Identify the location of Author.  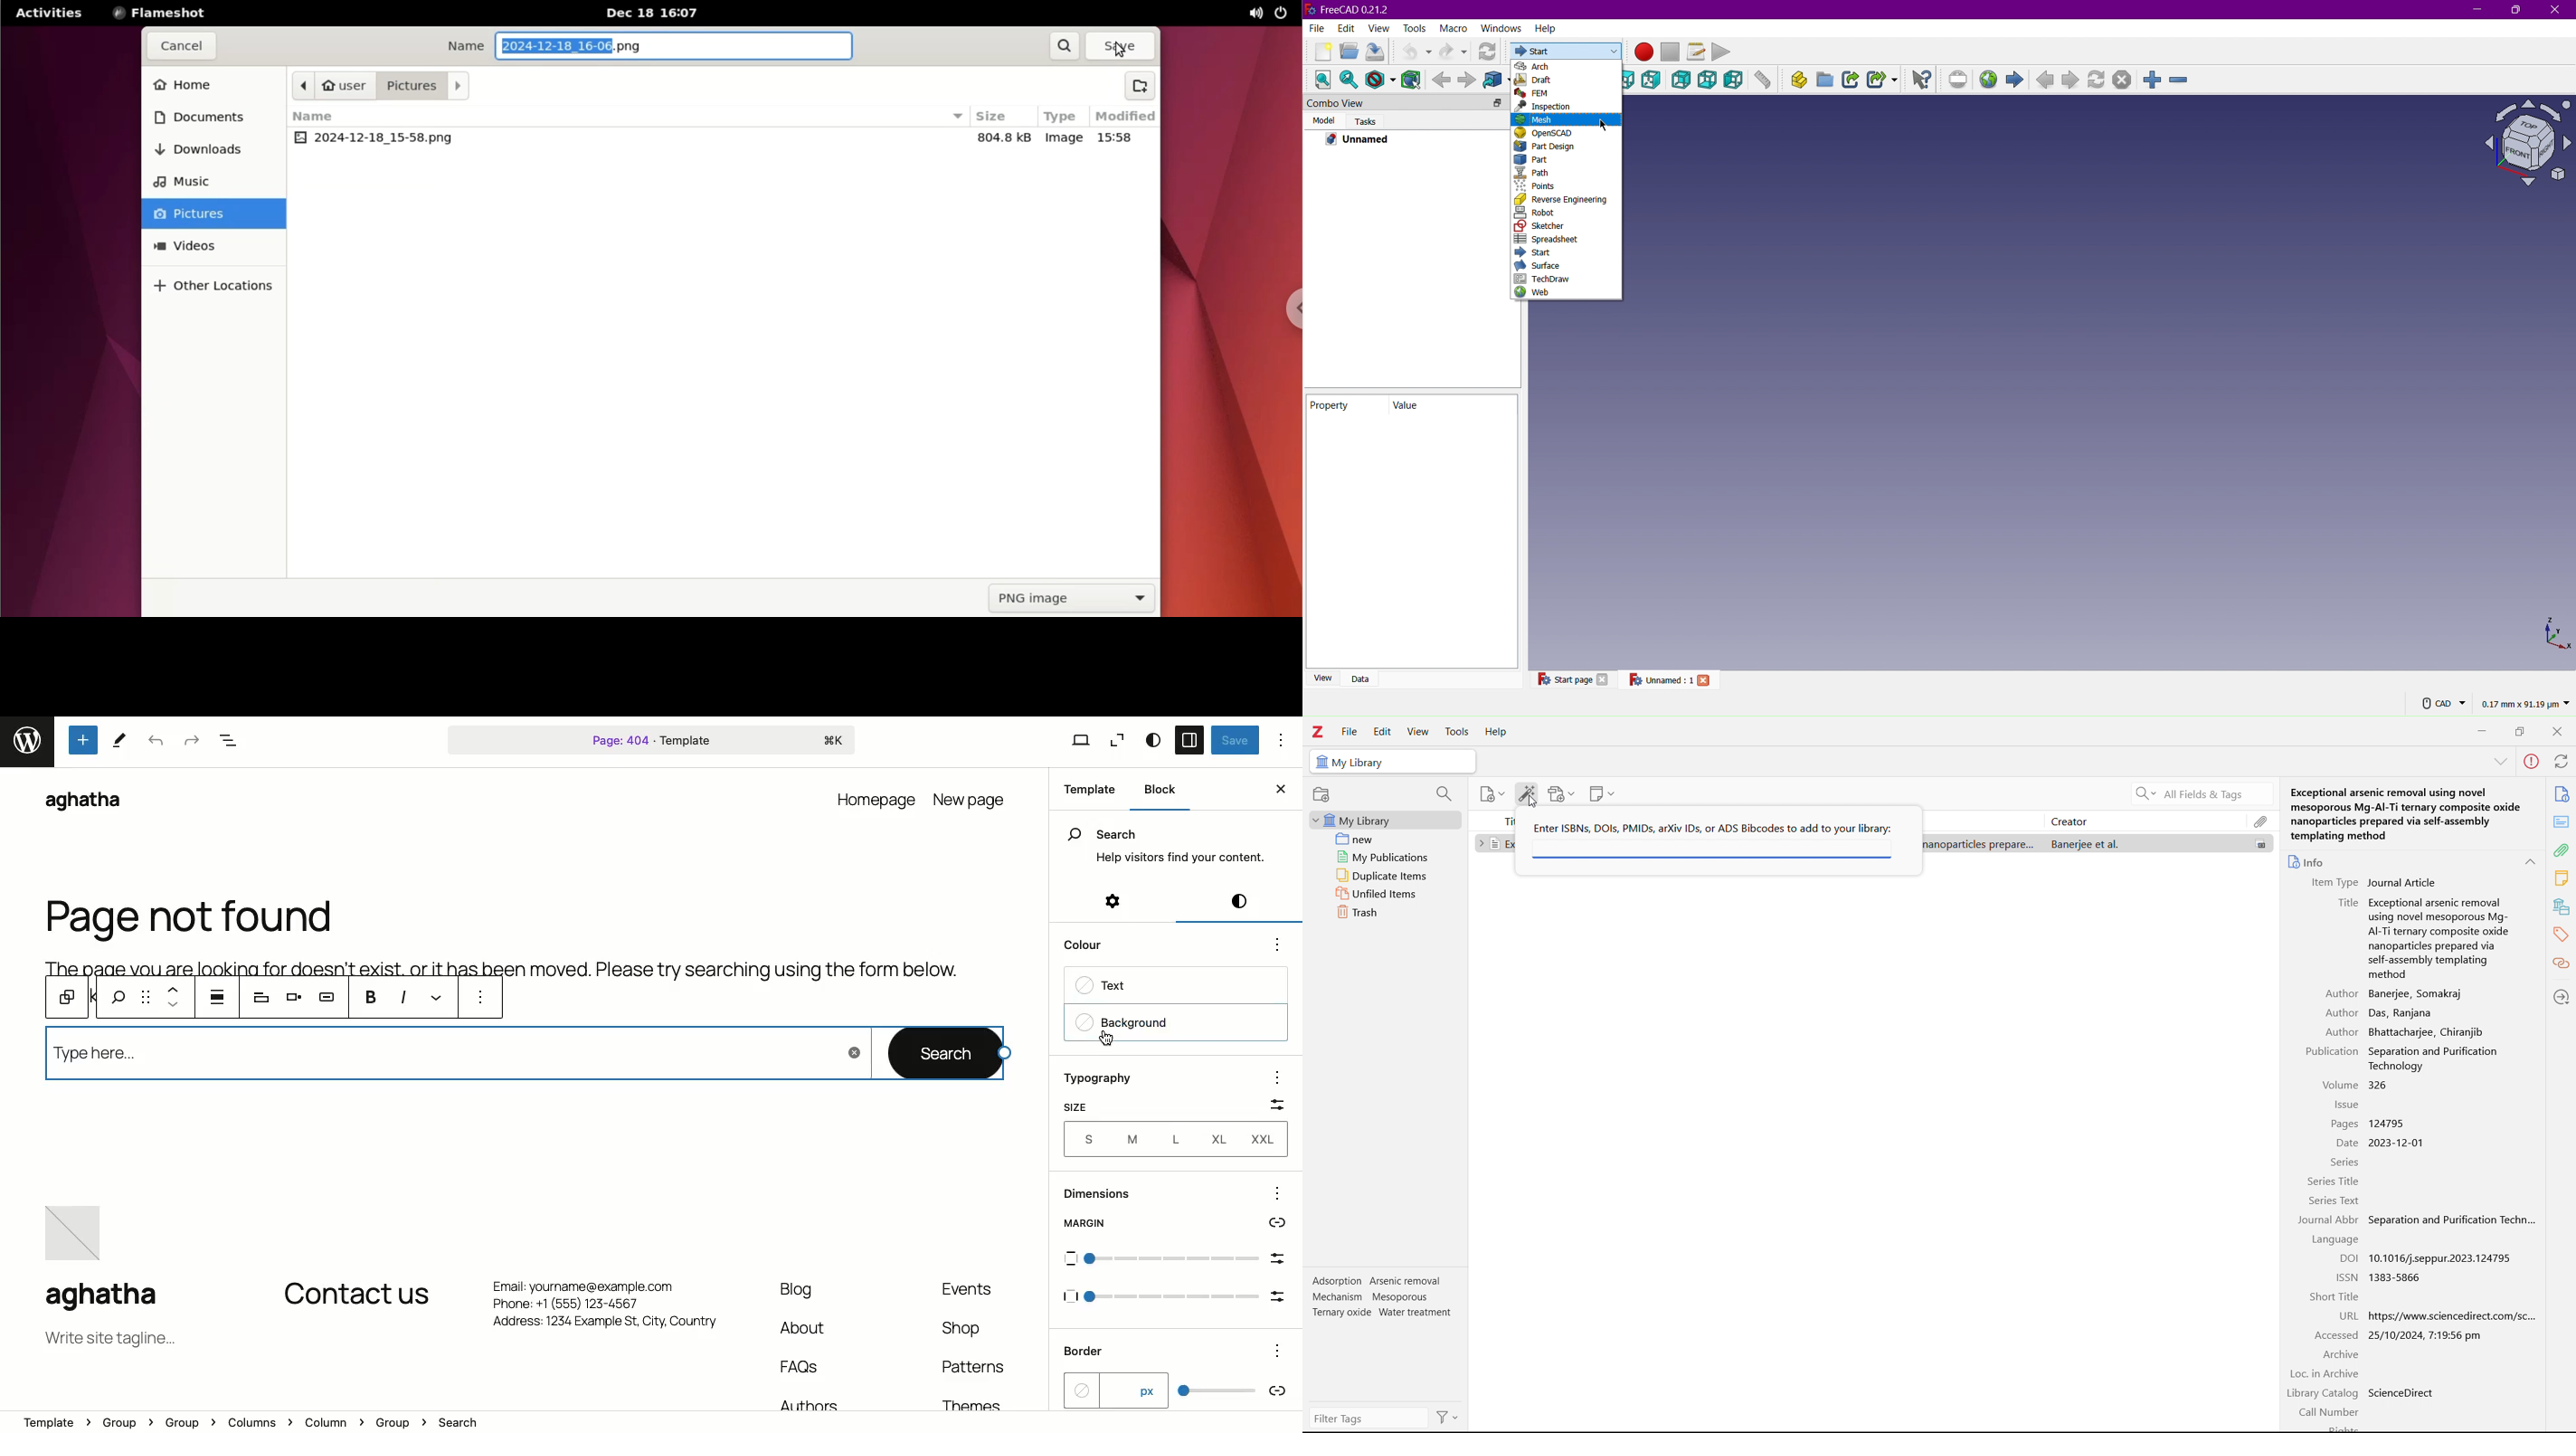
(2342, 993).